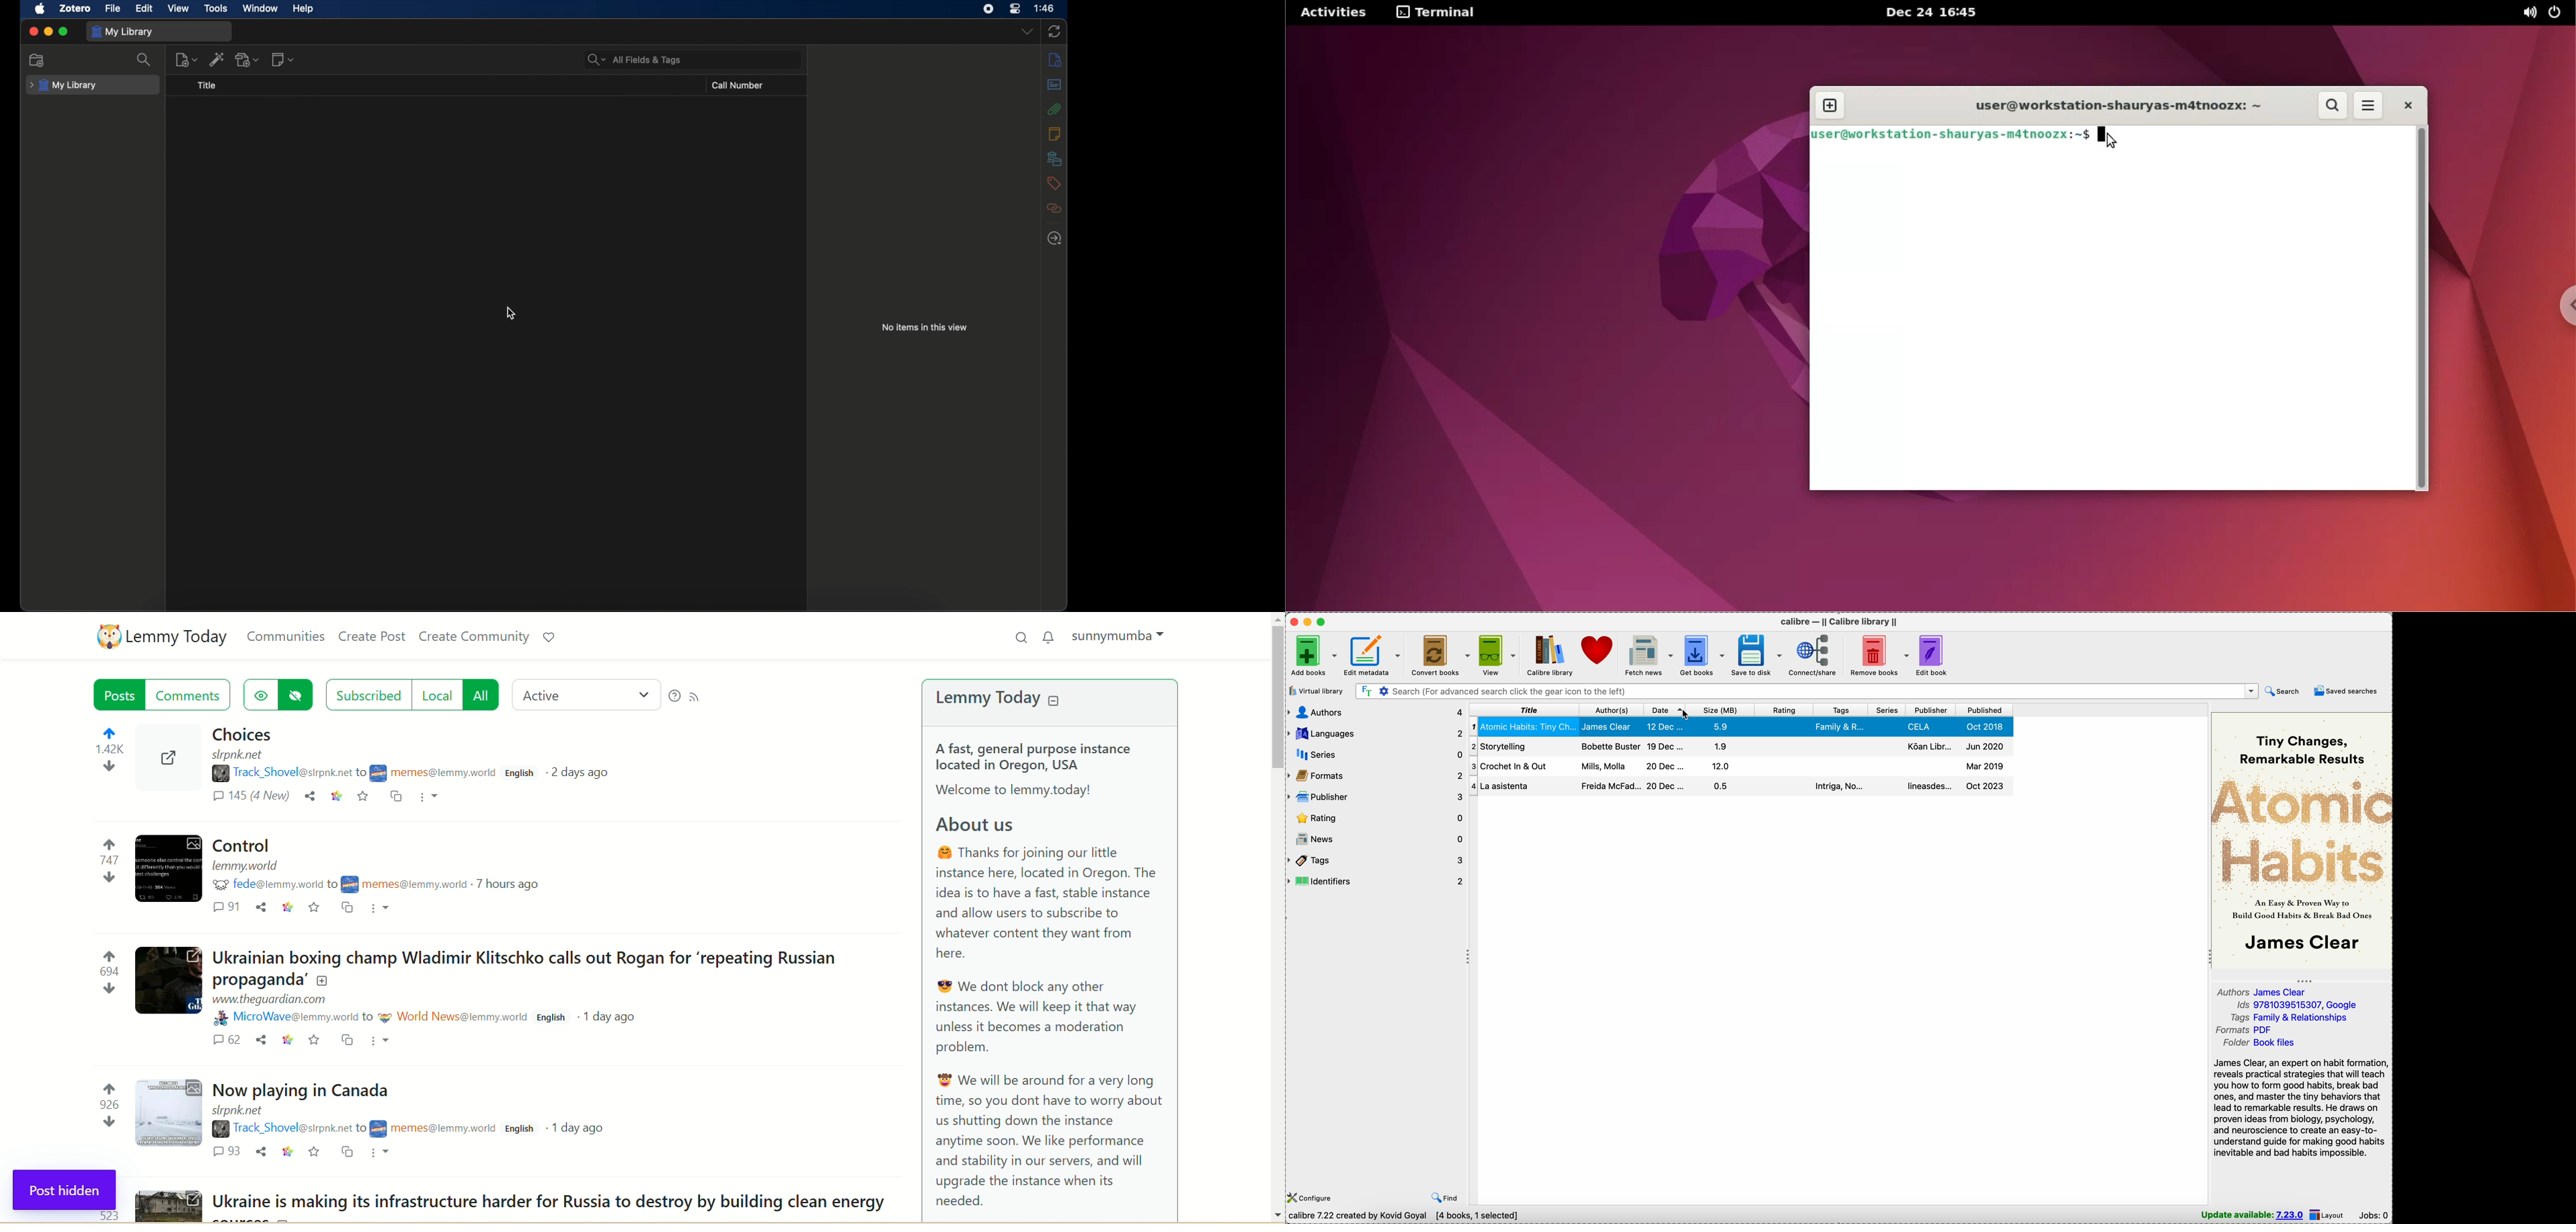  What do you see at coordinates (2373, 1215) in the screenshot?
I see `Jobs: 0` at bounding box center [2373, 1215].